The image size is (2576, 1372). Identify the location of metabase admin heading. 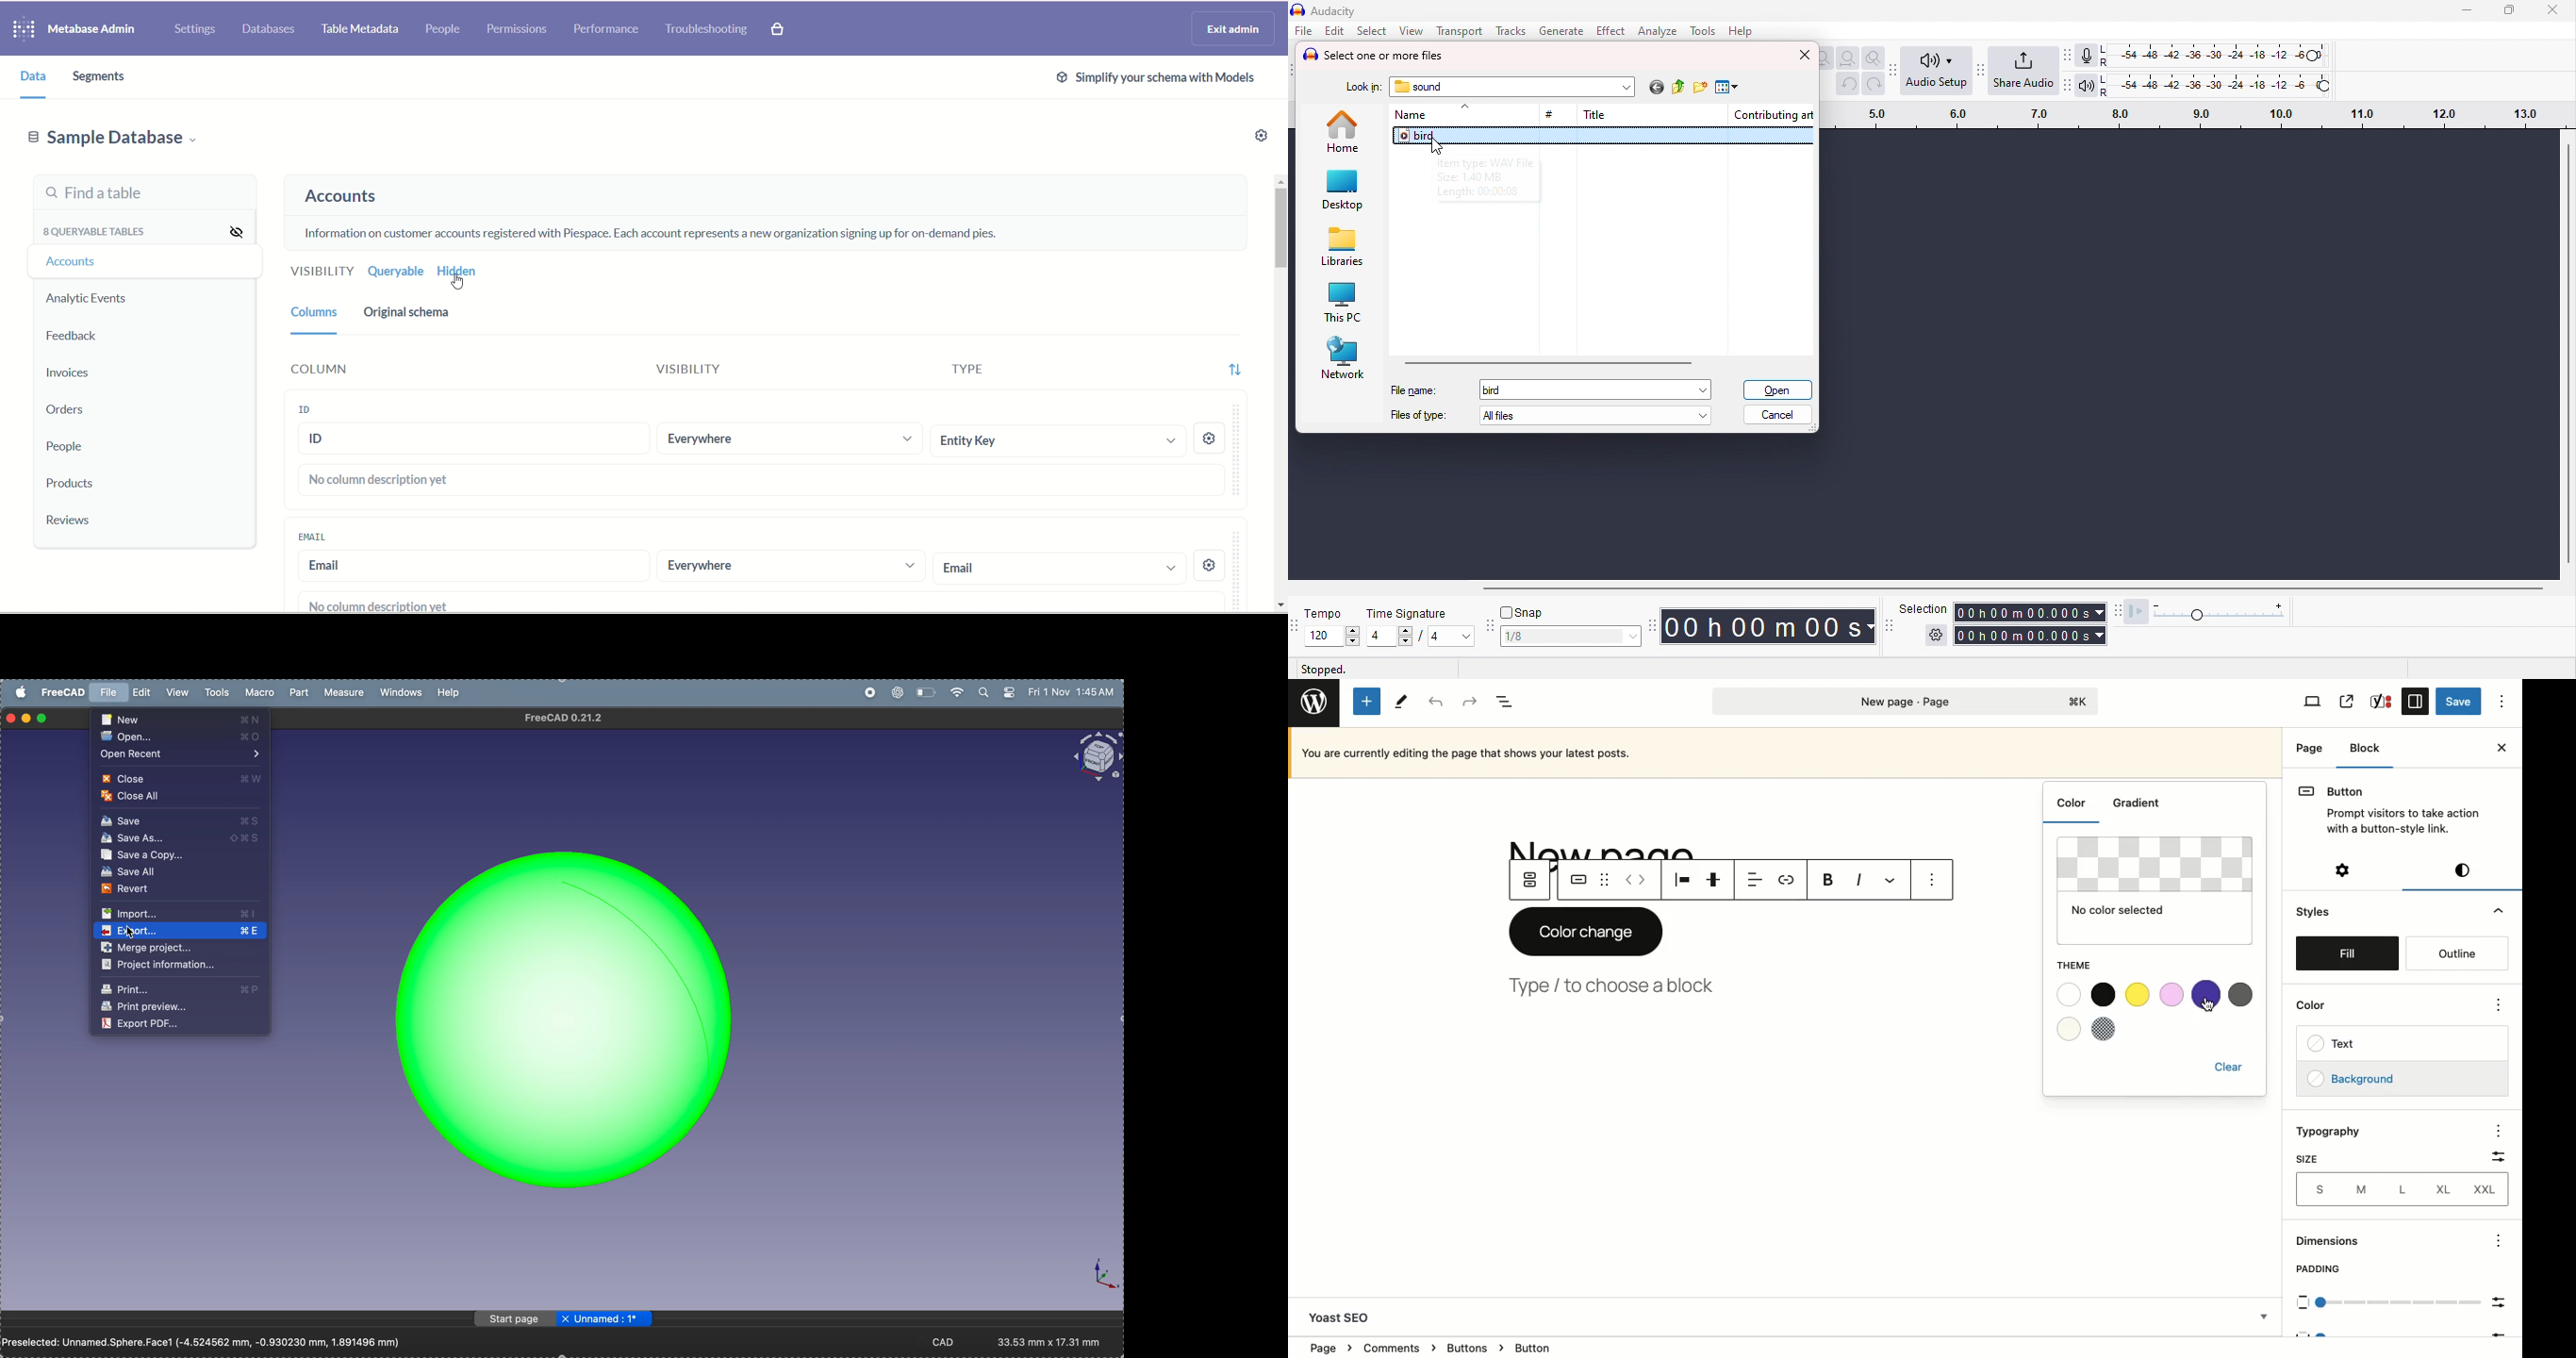
(91, 29).